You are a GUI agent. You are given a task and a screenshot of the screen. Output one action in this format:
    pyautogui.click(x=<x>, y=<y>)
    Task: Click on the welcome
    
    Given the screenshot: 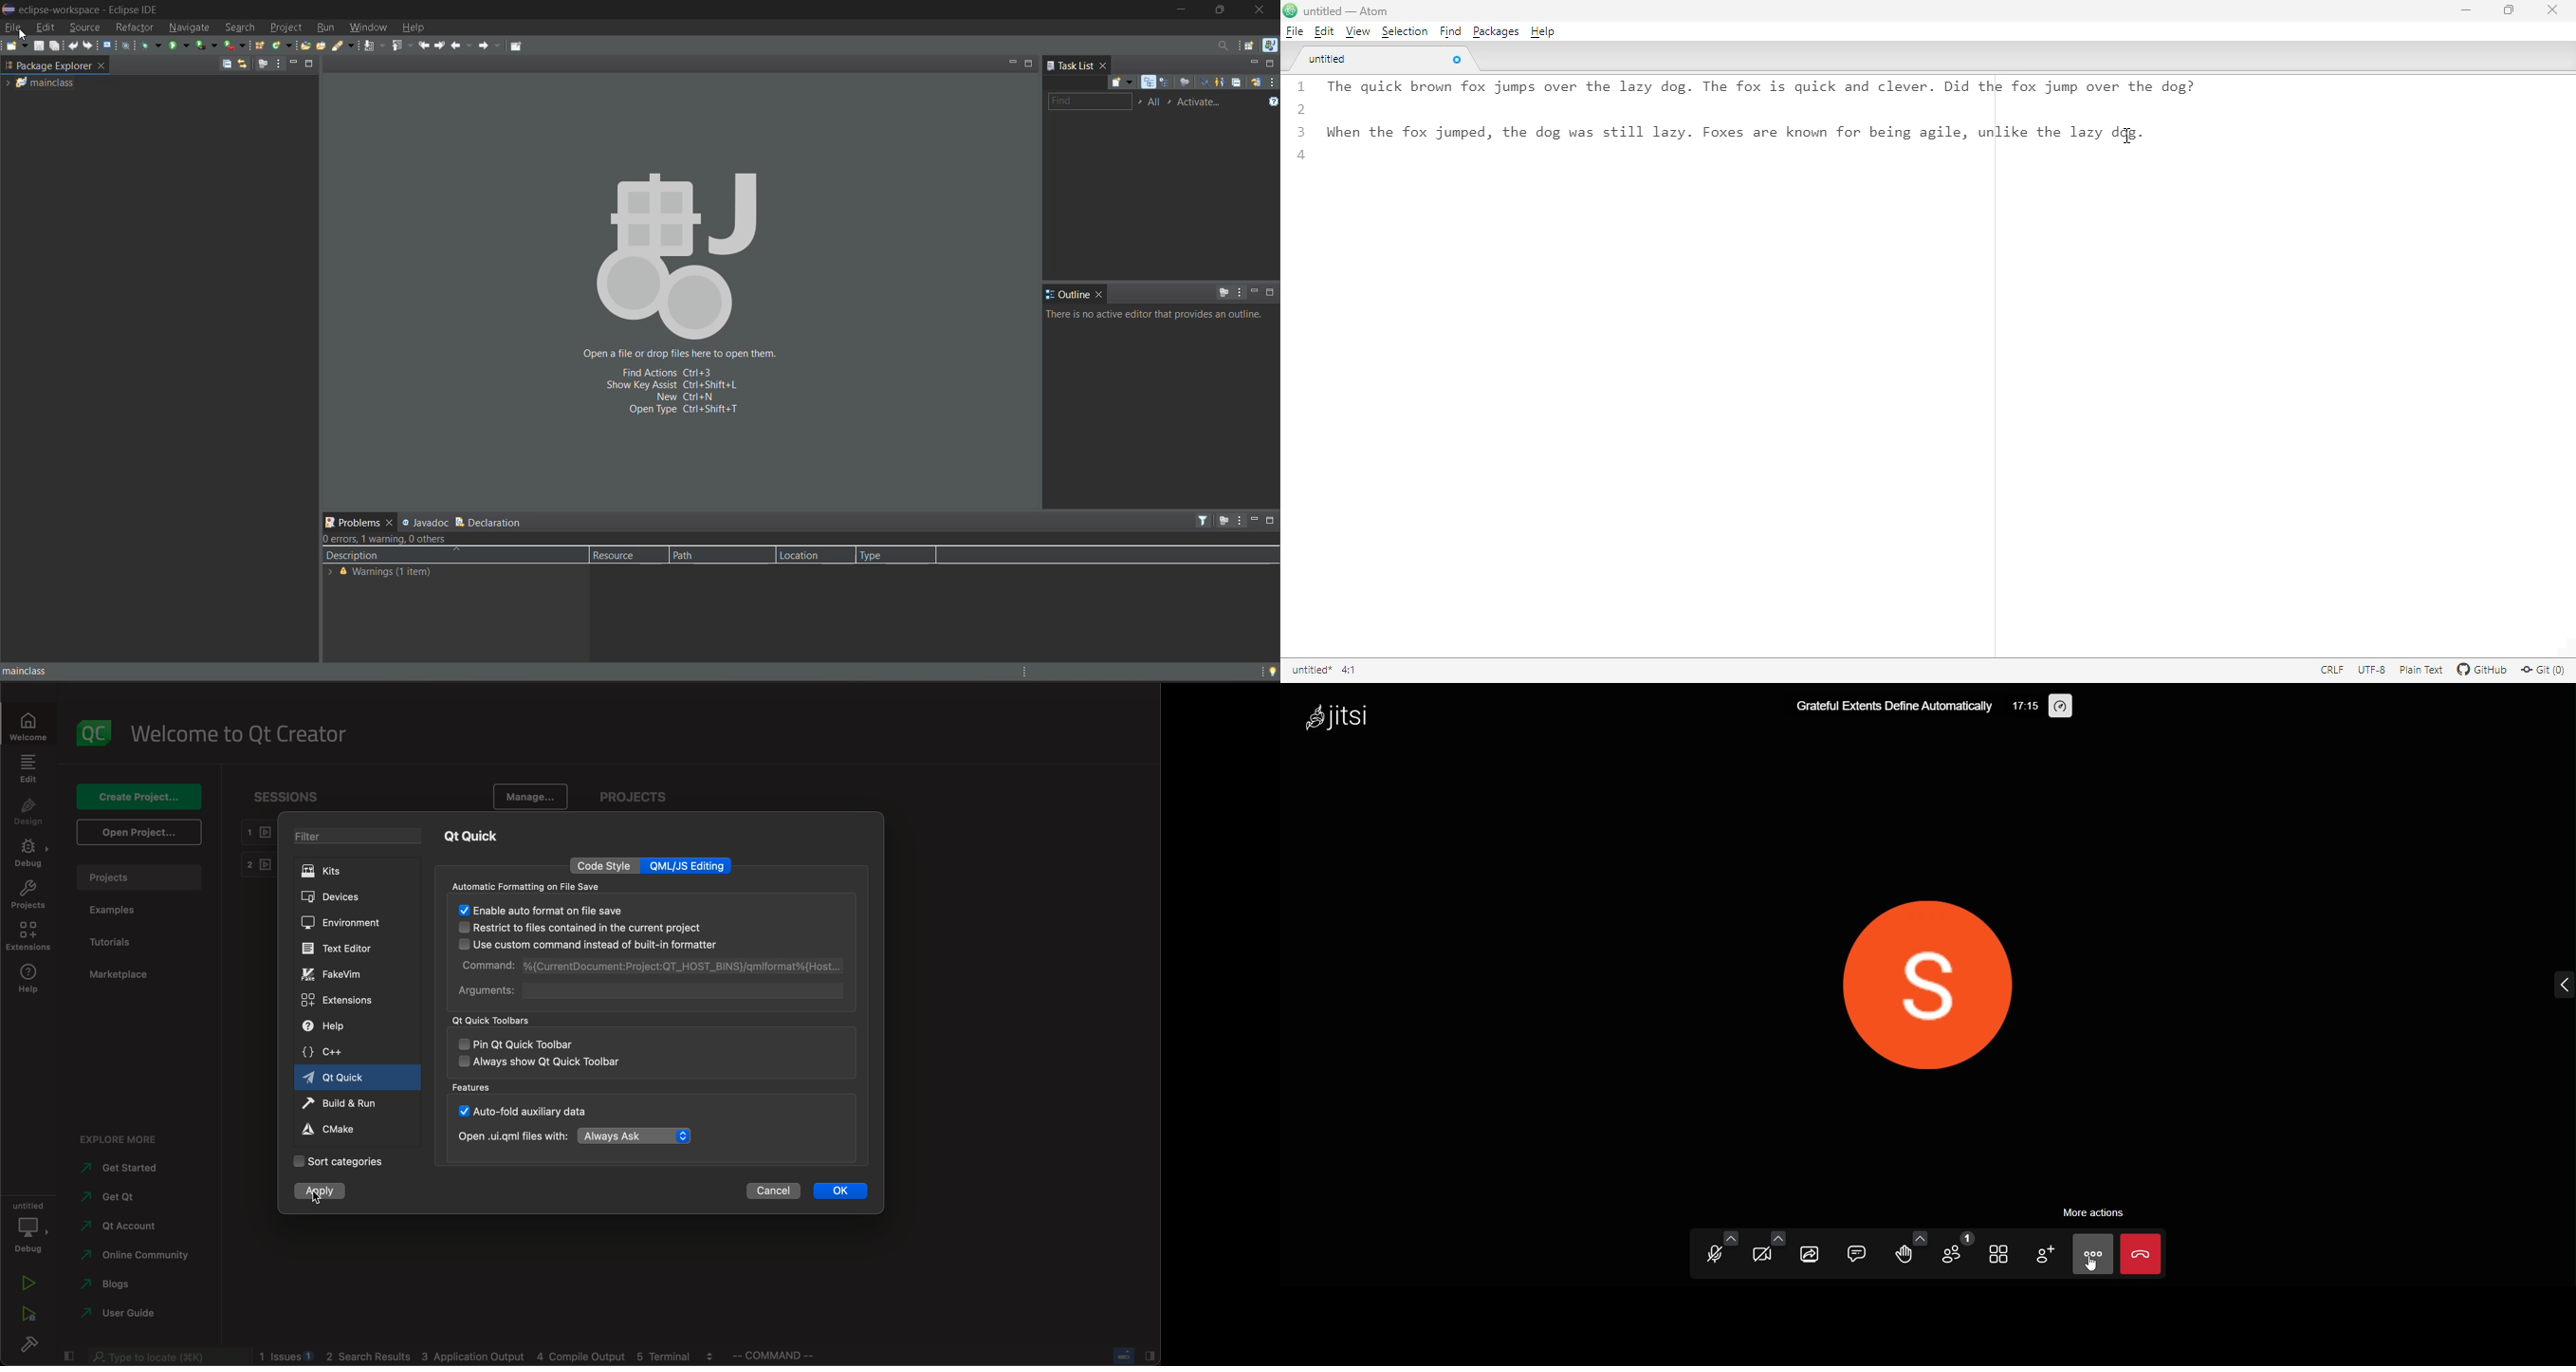 What is the action you would take?
    pyautogui.click(x=241, y=734)
    